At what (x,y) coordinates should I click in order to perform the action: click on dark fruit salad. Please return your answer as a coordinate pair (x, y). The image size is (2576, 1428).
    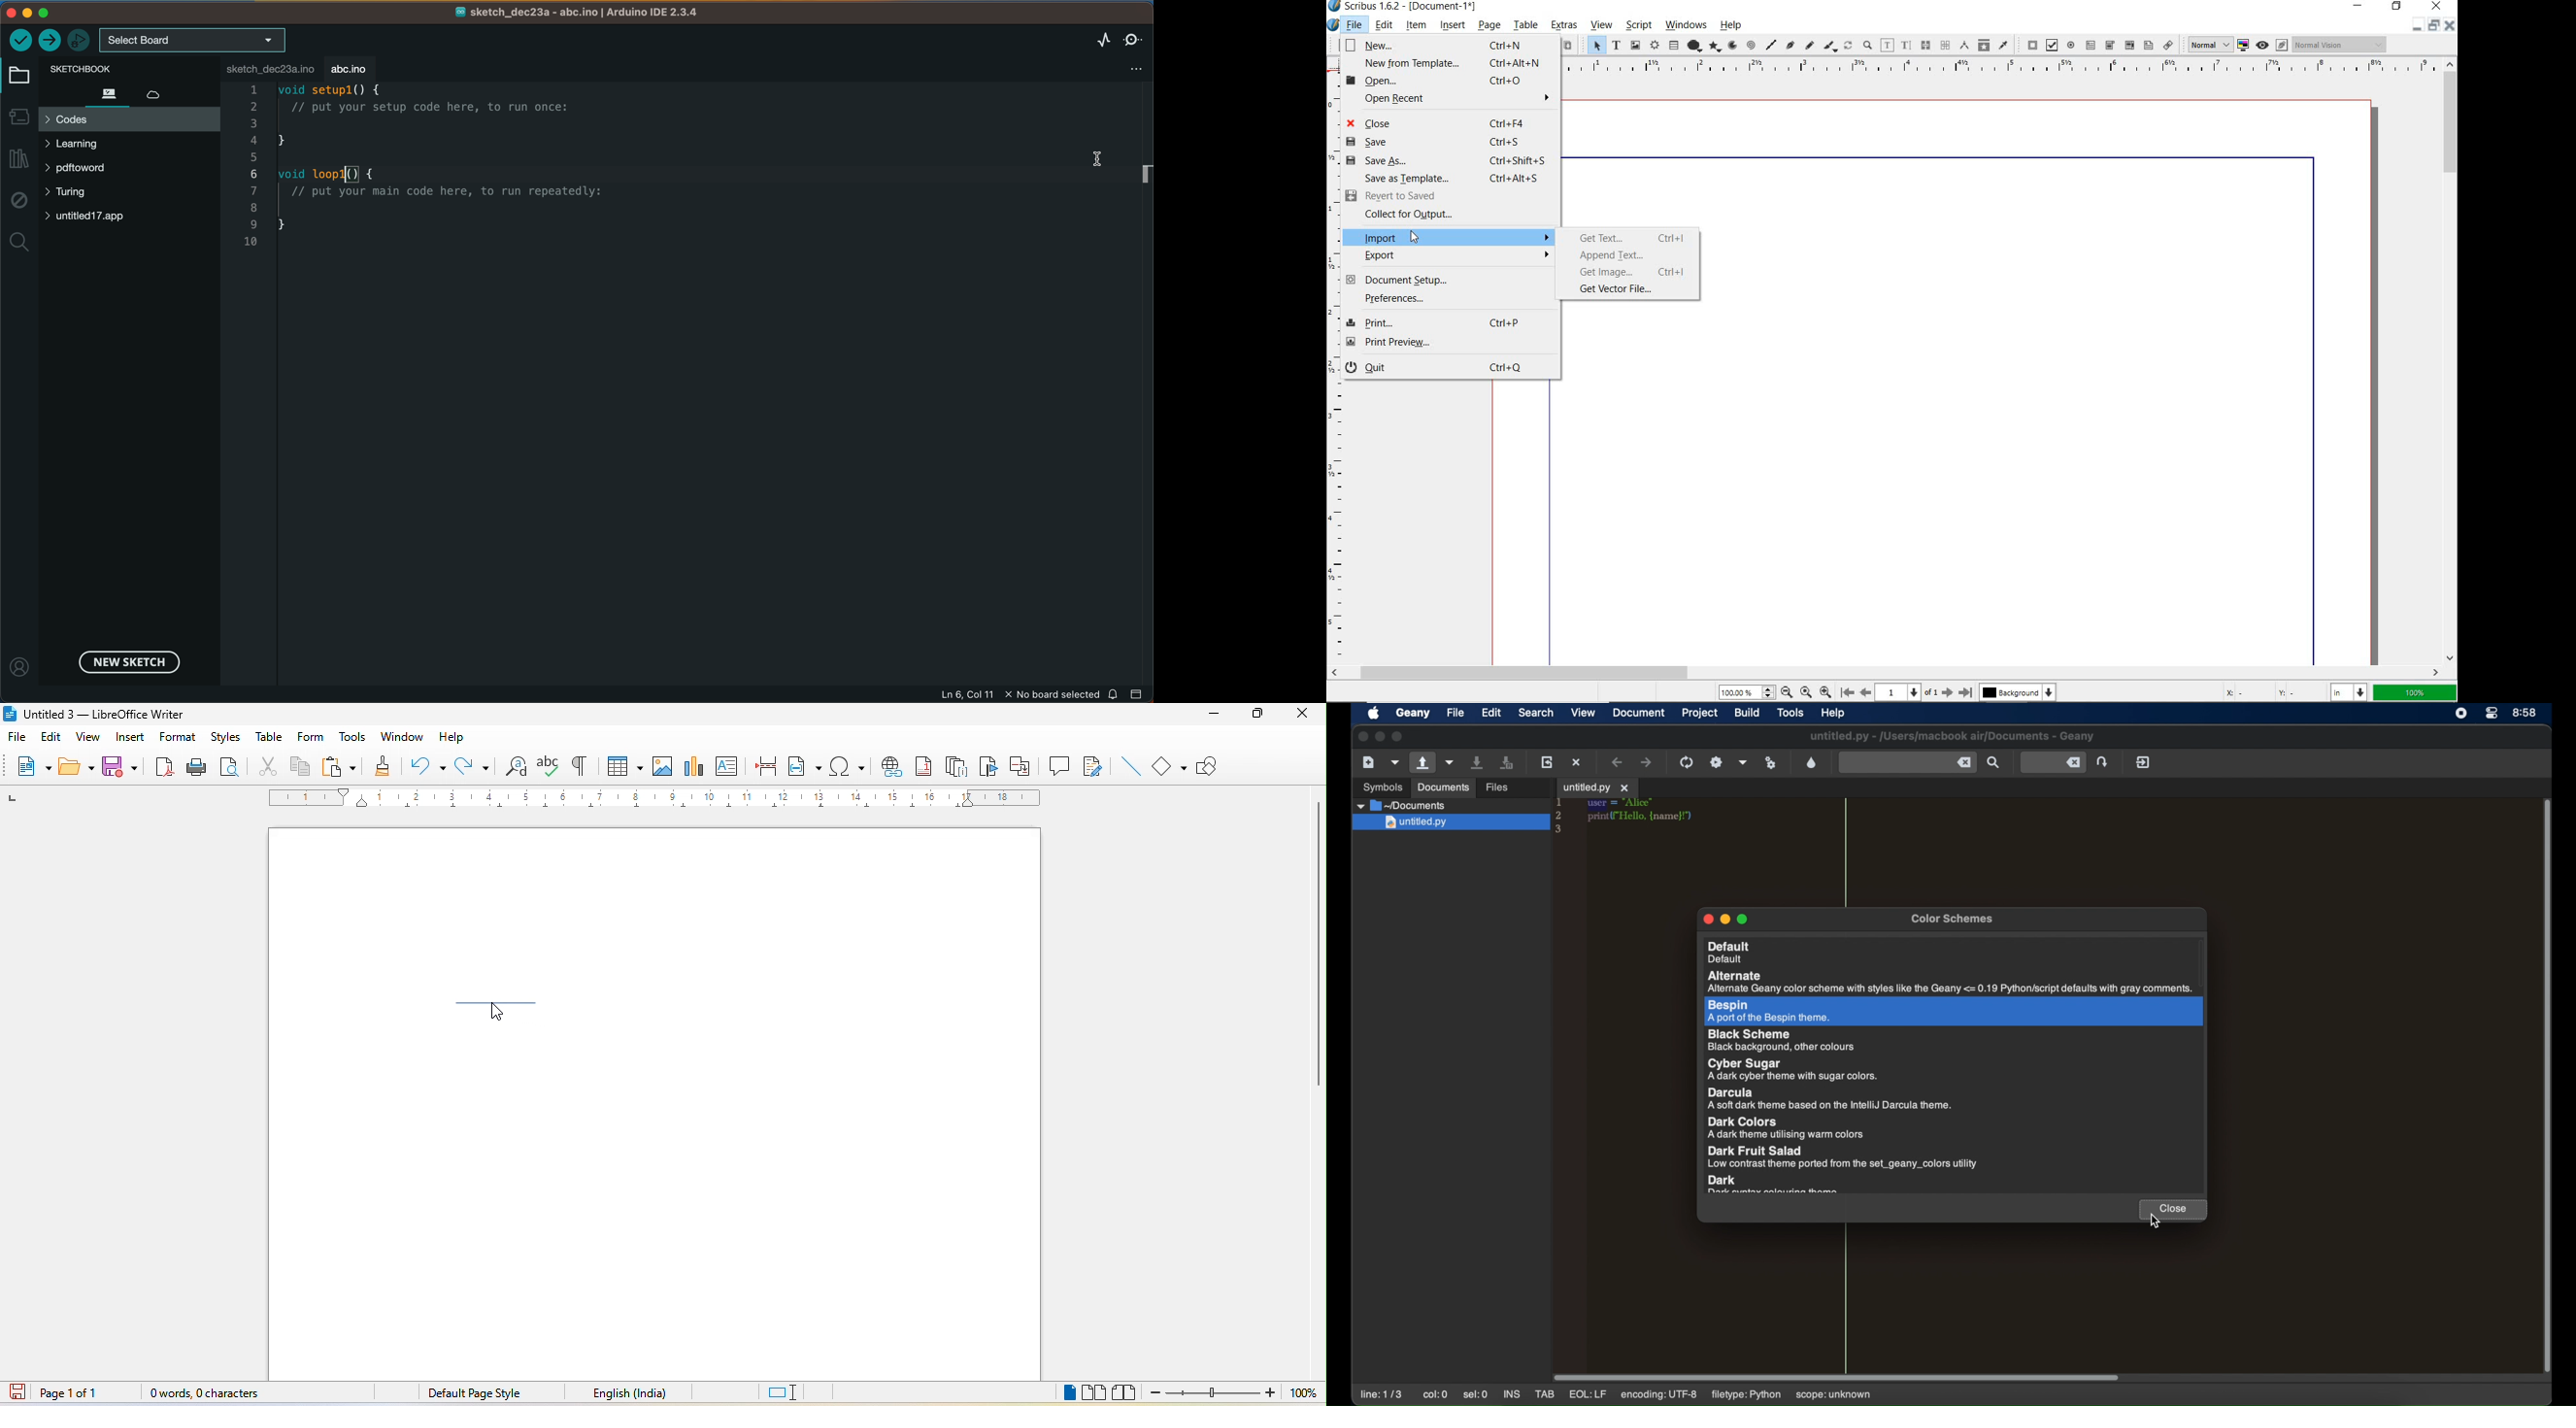
    Looking at the image, I should click on (1843, 1157).